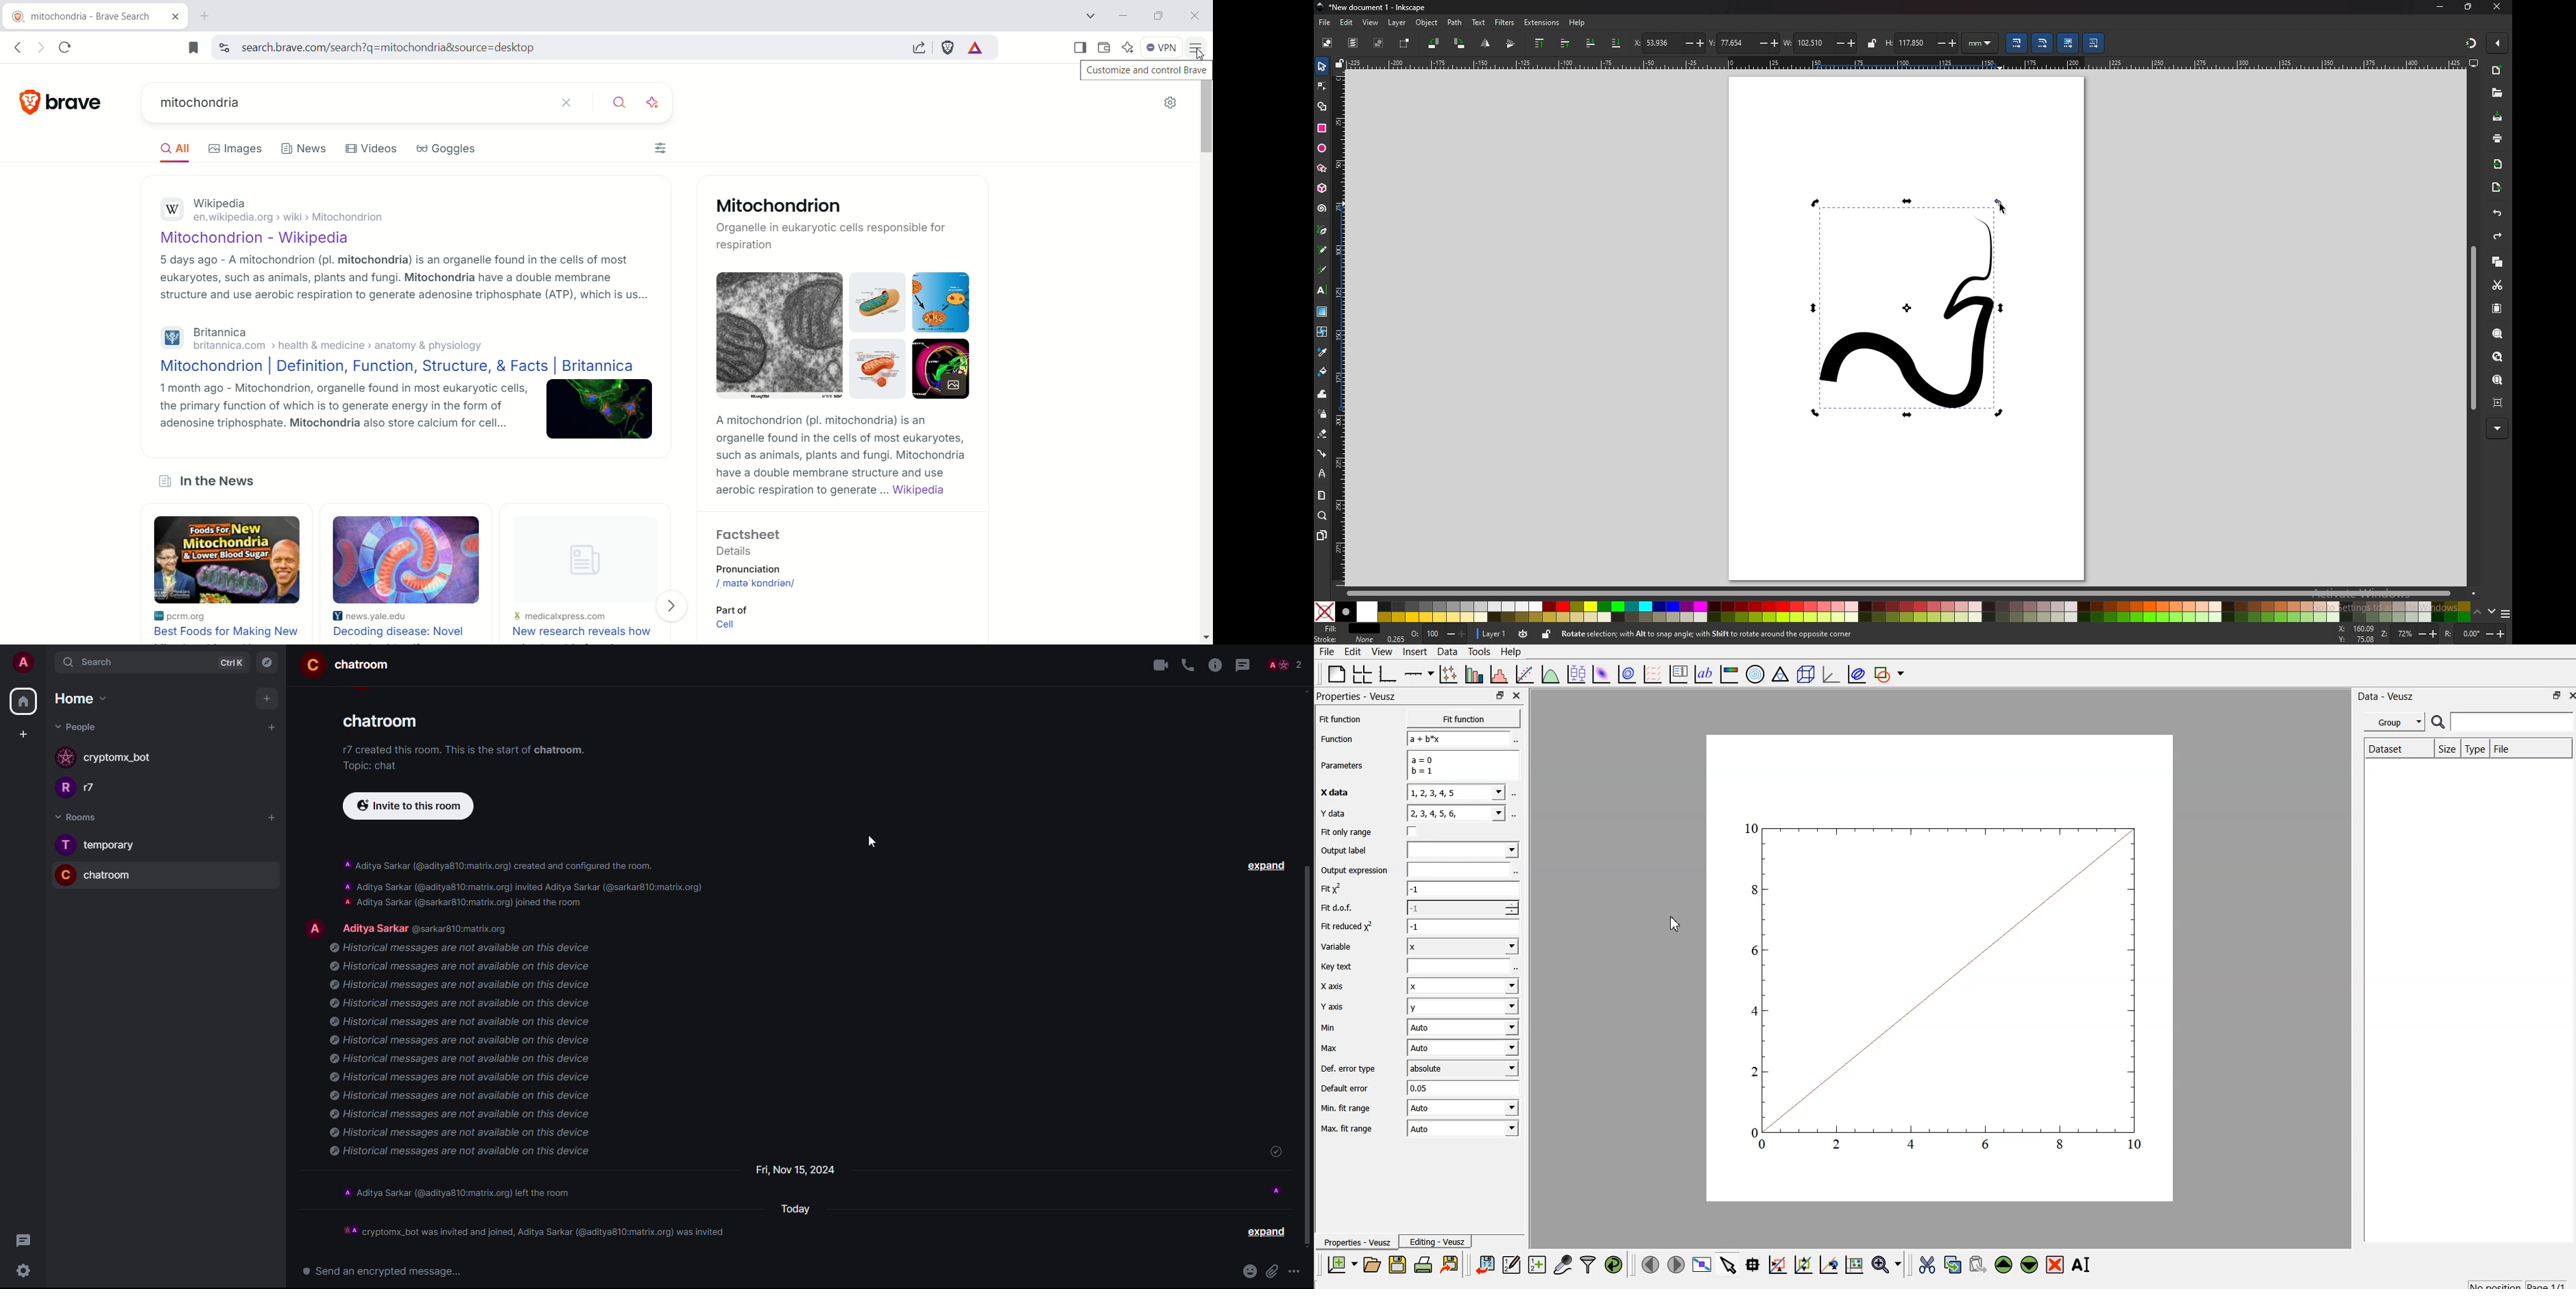 This screenshot has width=2576, height=1316. Describe the element at coordinates (21, 1240) in the screenshot. I see `threads` at that location.